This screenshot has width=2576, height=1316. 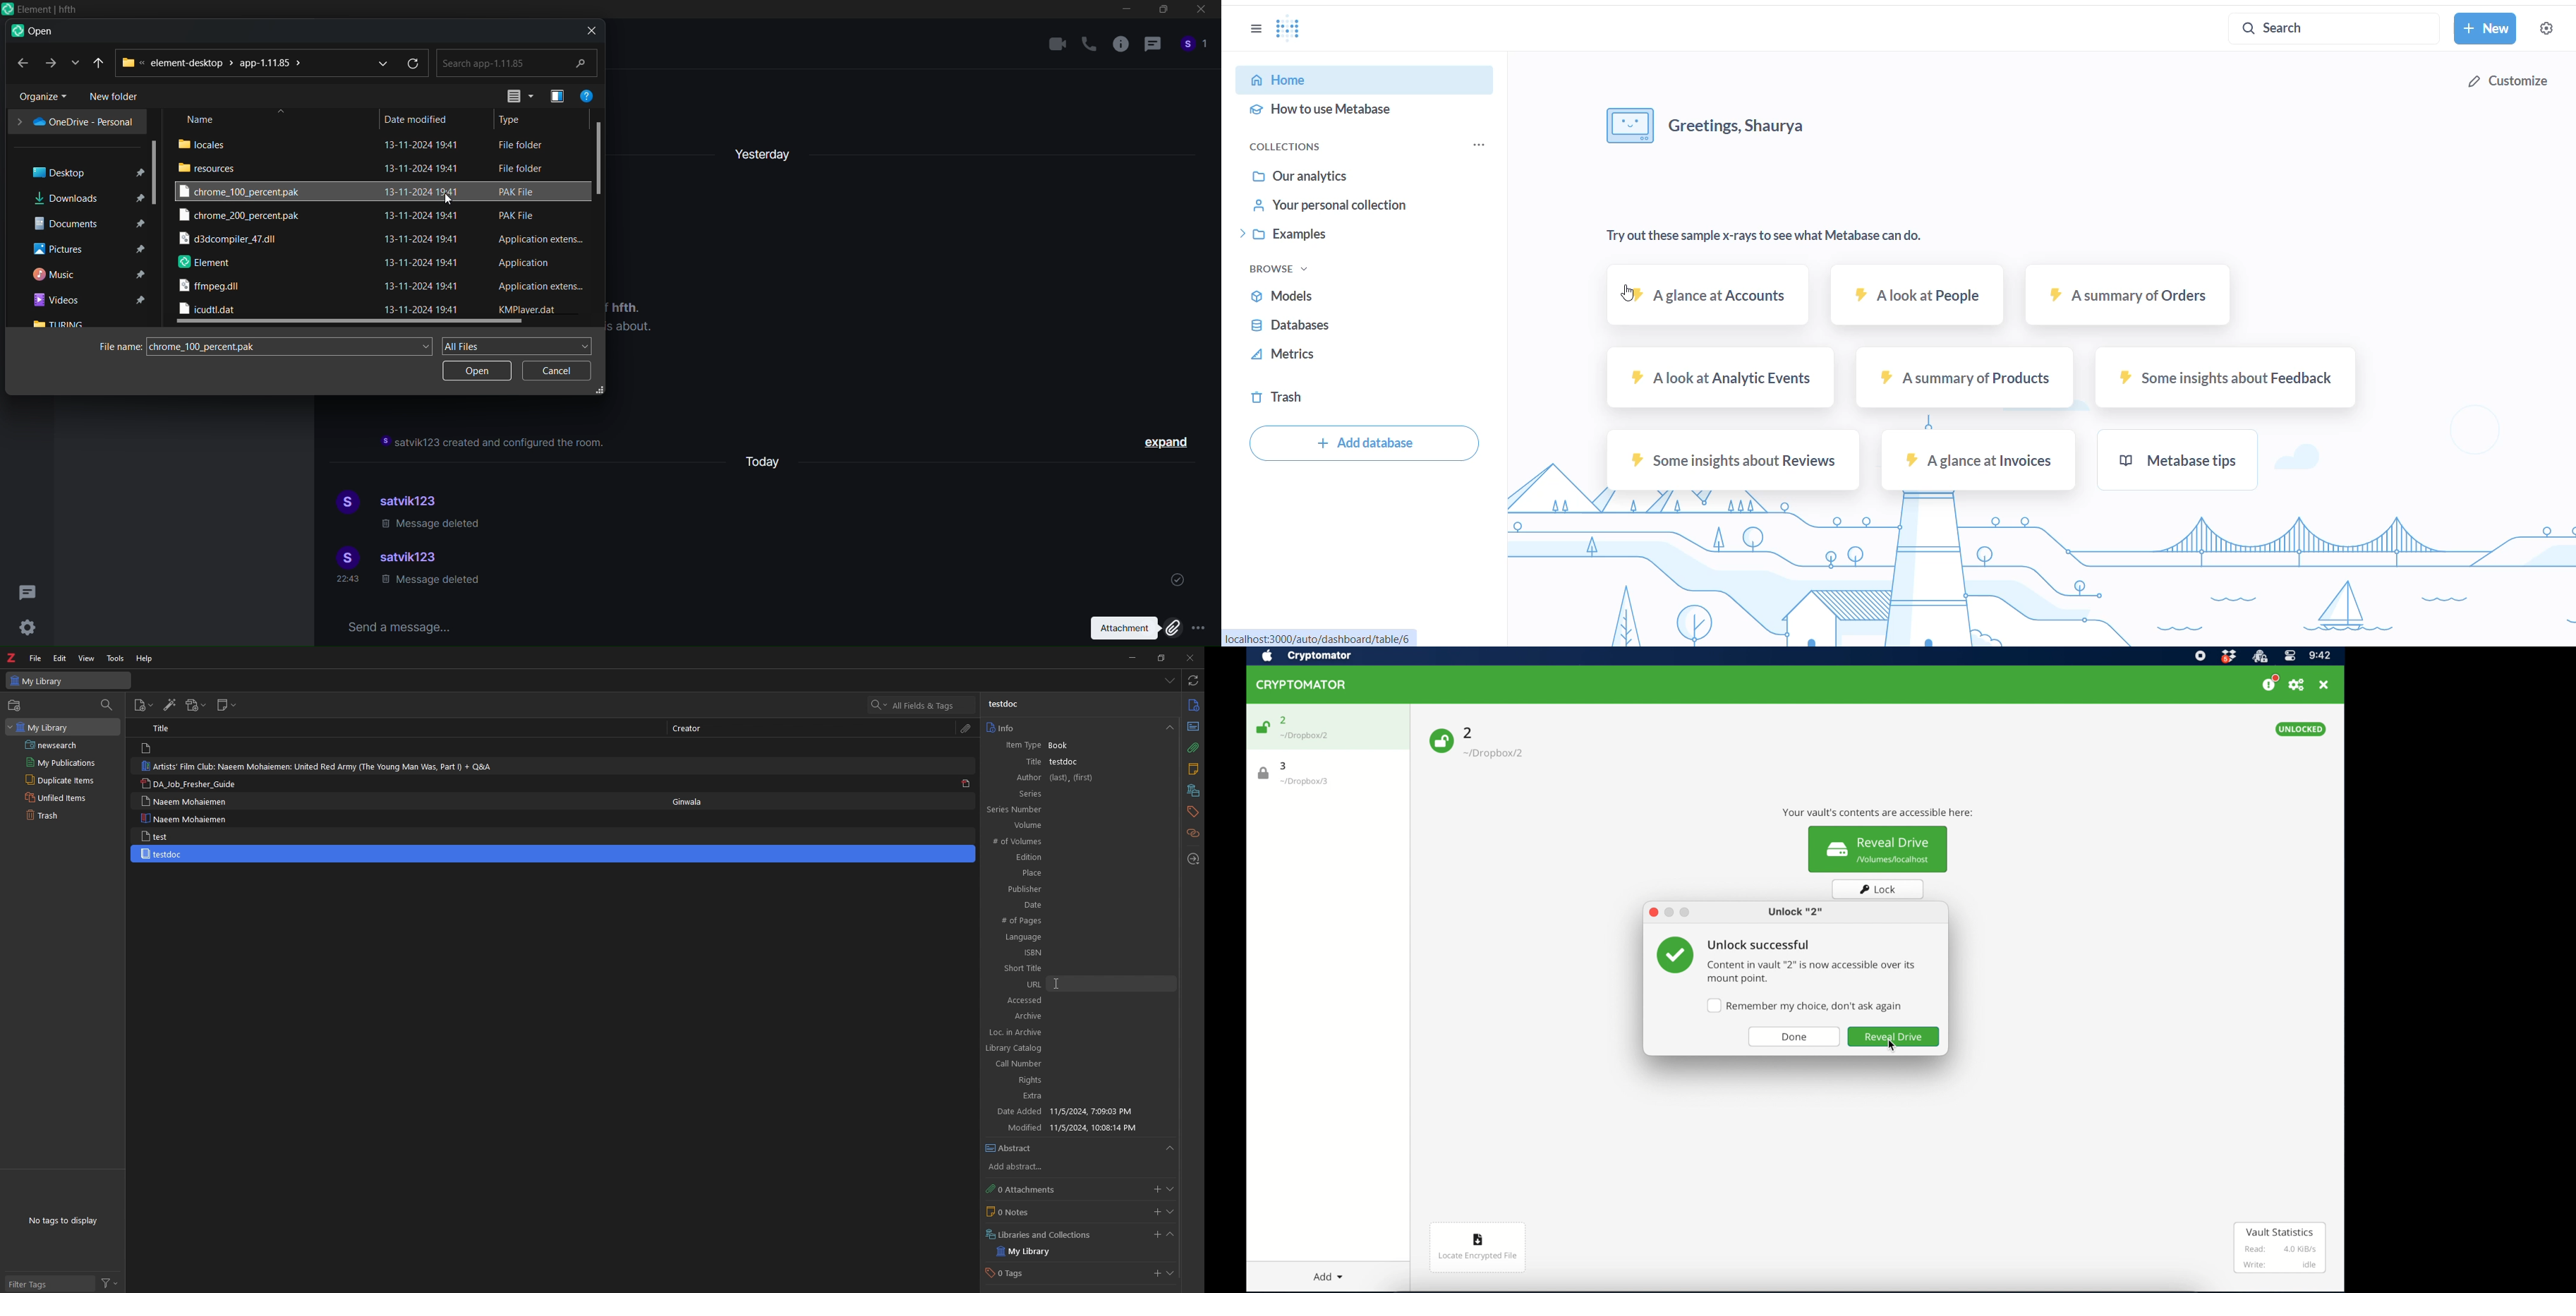 I want to click on chrome 200, so click(x=241, y=217).